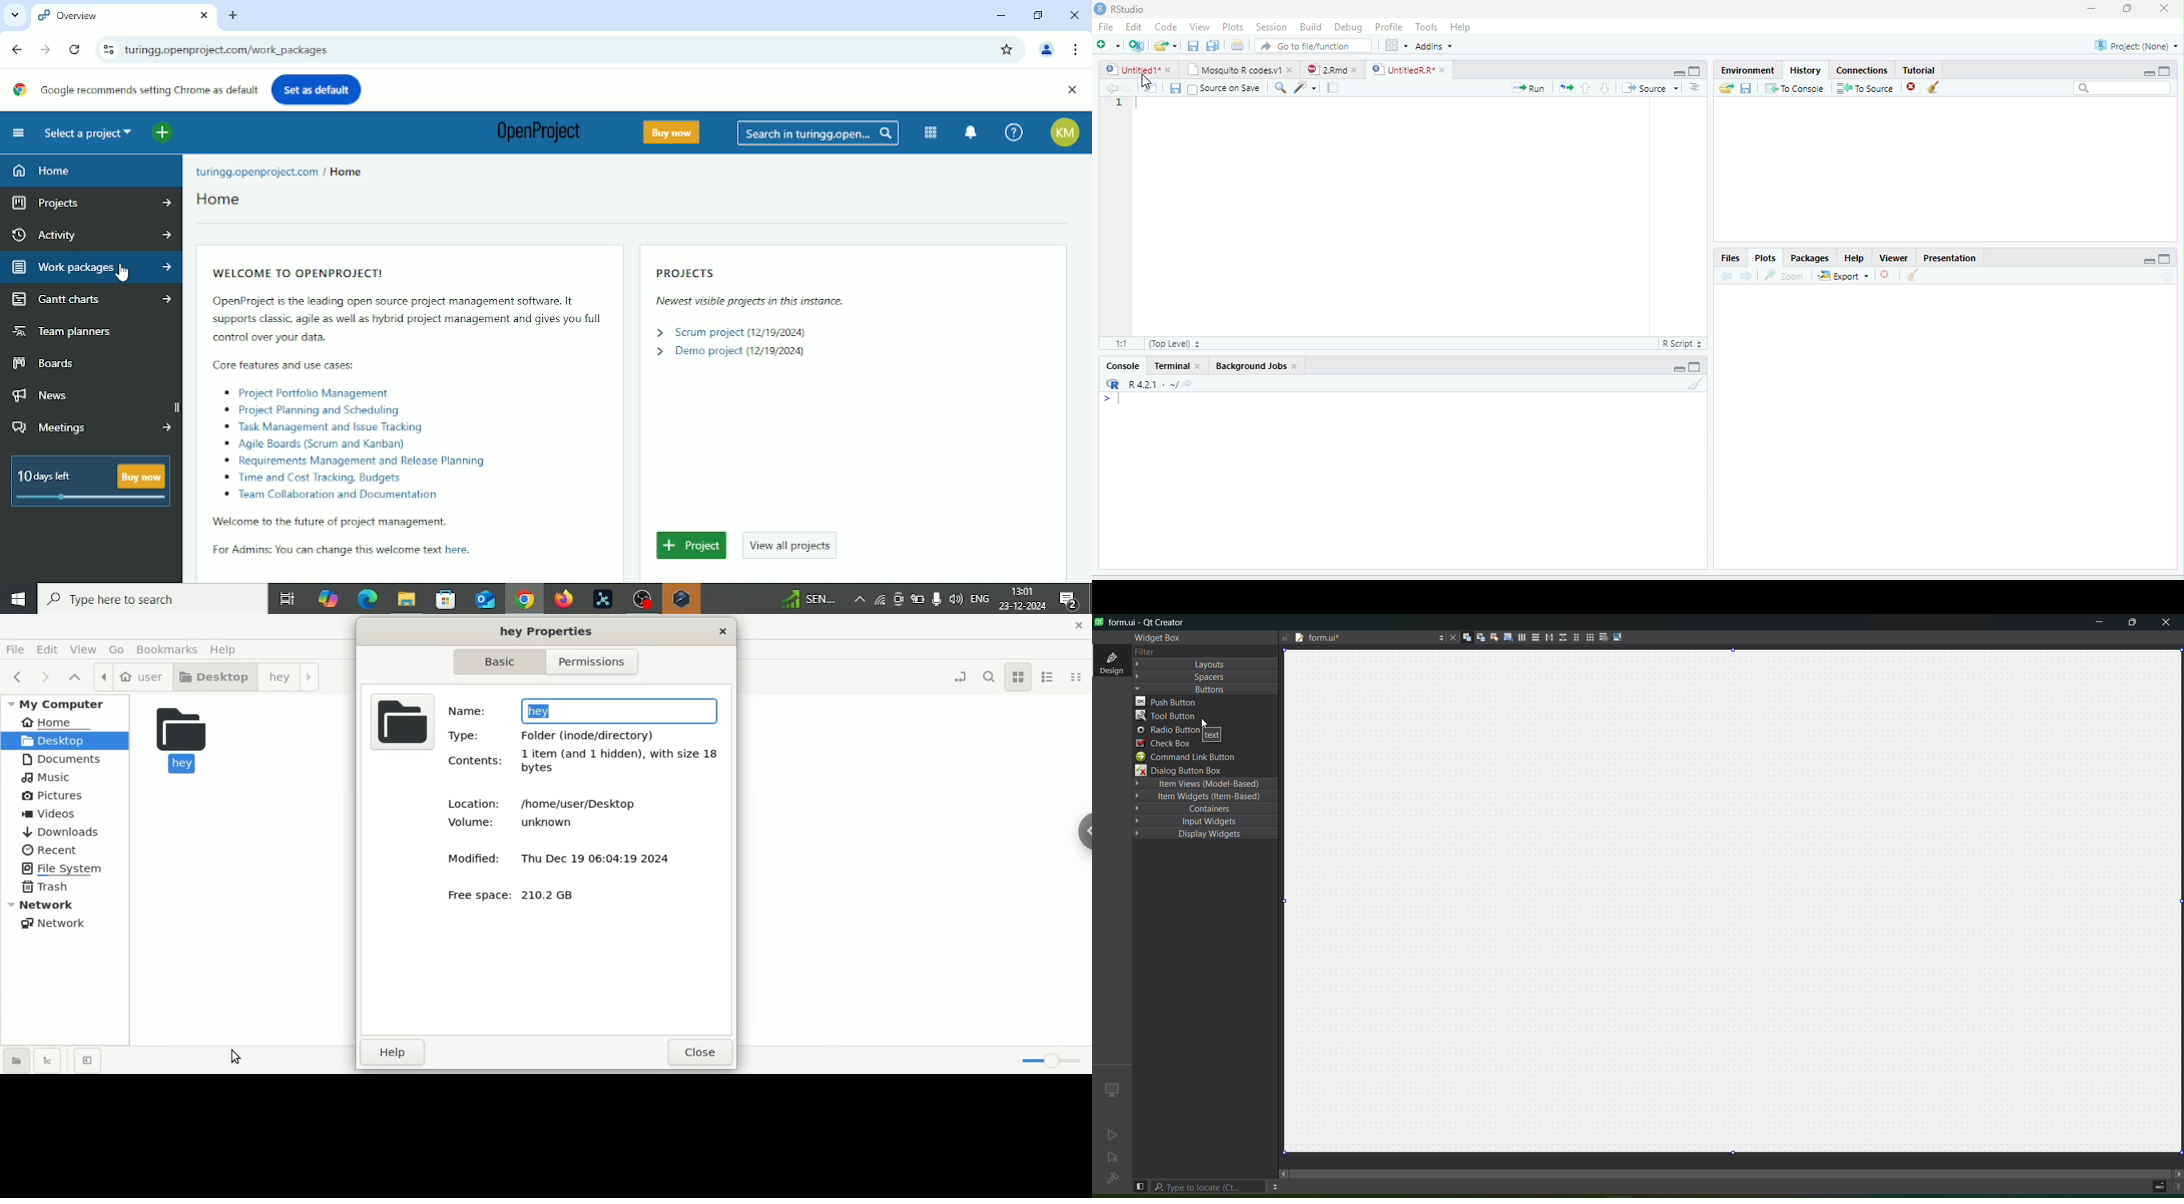 This screenshot has height=1204, width=2184. Describe the element at coordinates (283, 365) in the screenshot. I see `ll Core features and use cases:` at that location.